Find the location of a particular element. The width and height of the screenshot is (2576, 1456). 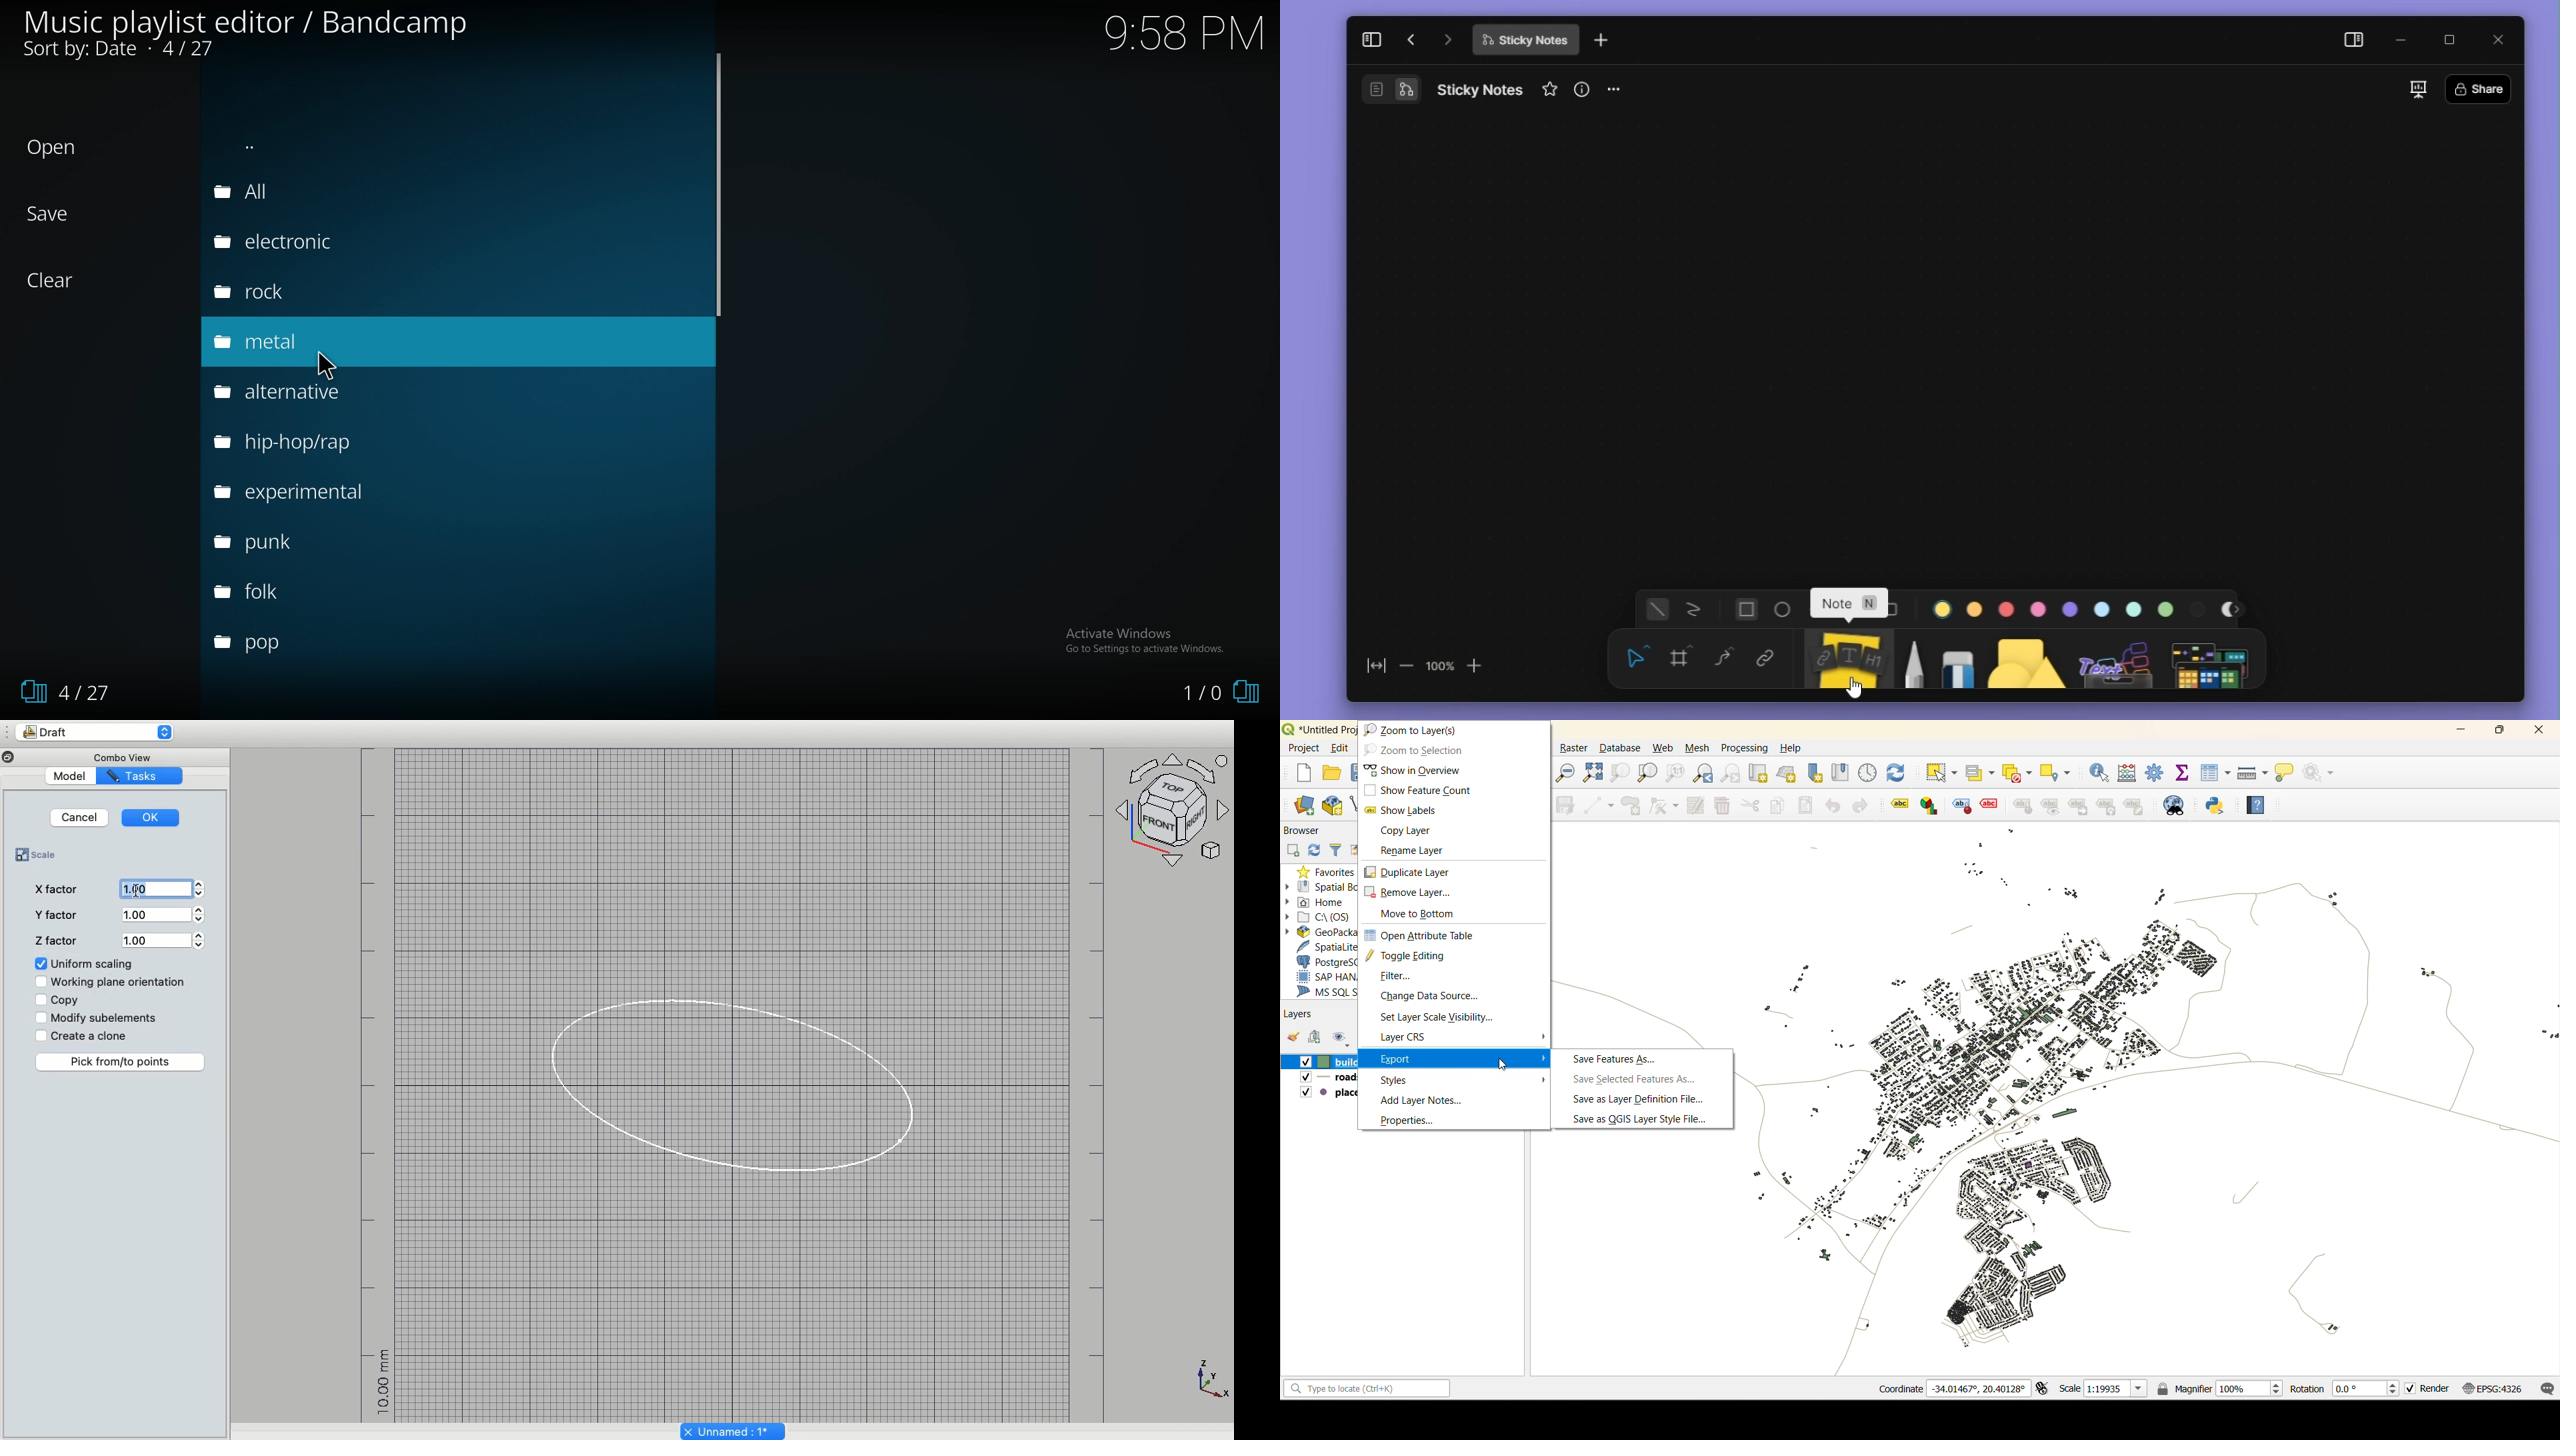

mesh is located at coordinates (1697, 748).